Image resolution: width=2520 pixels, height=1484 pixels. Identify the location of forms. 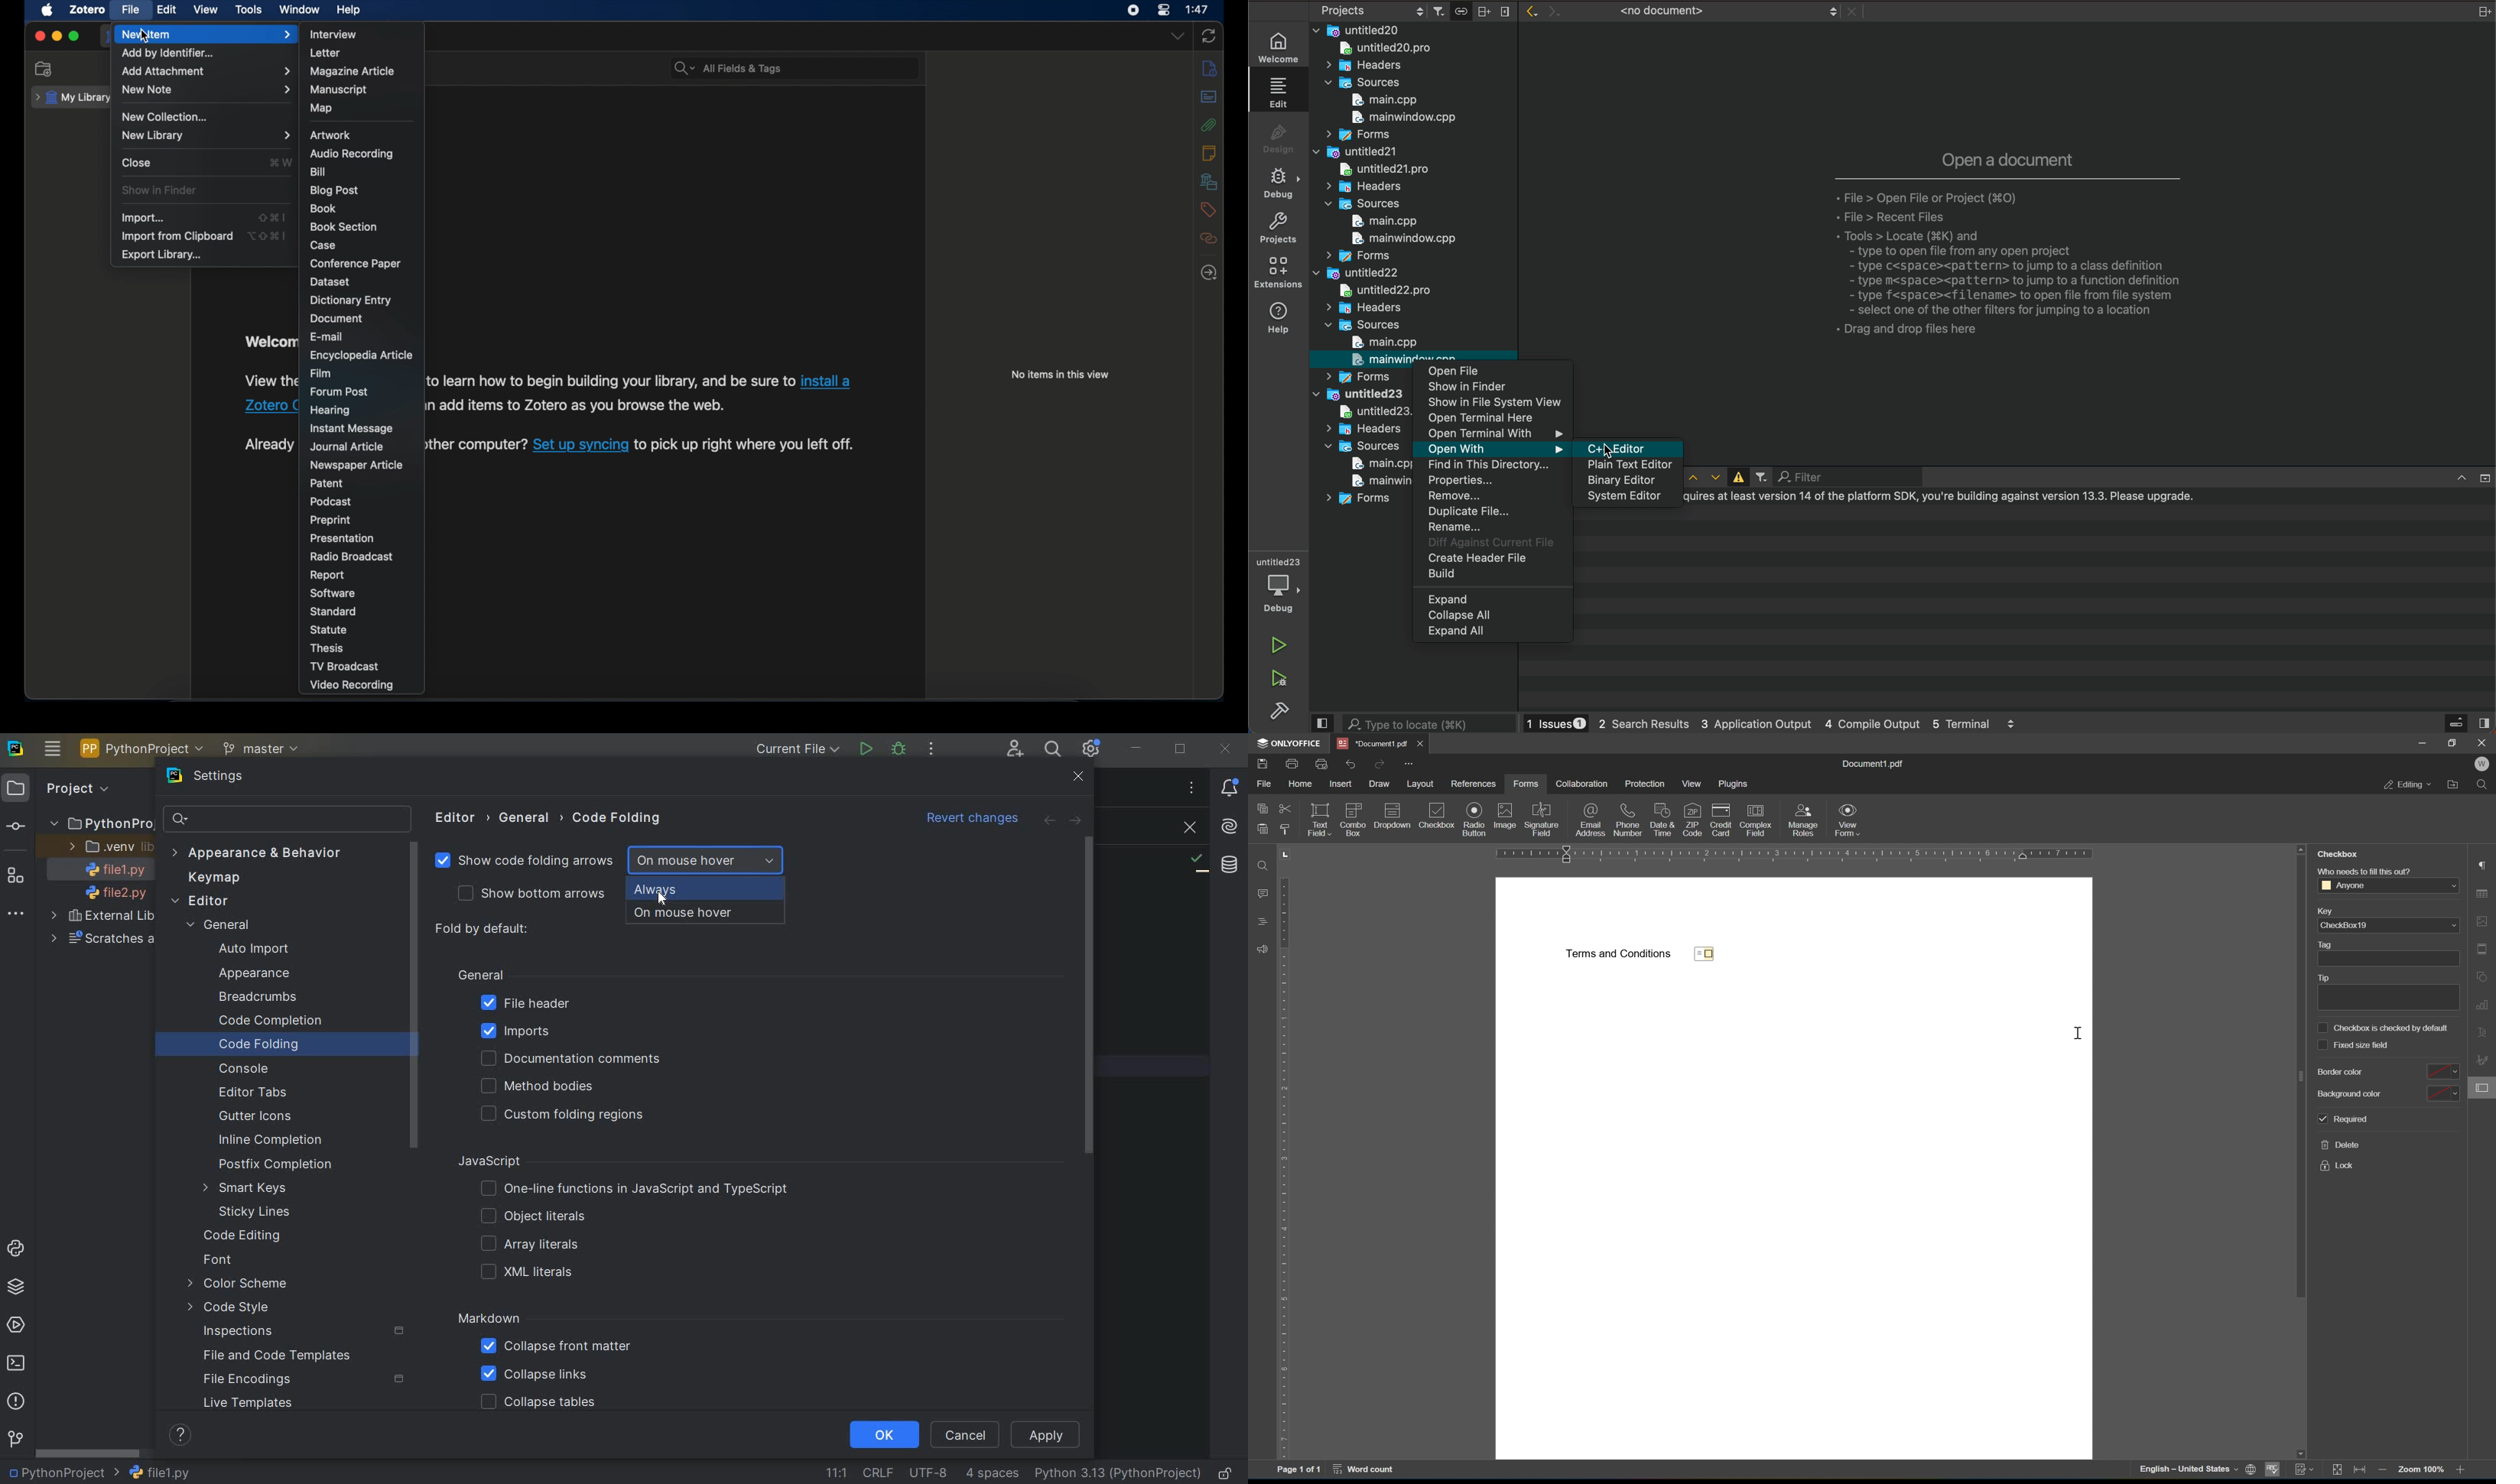
(1361, 376).